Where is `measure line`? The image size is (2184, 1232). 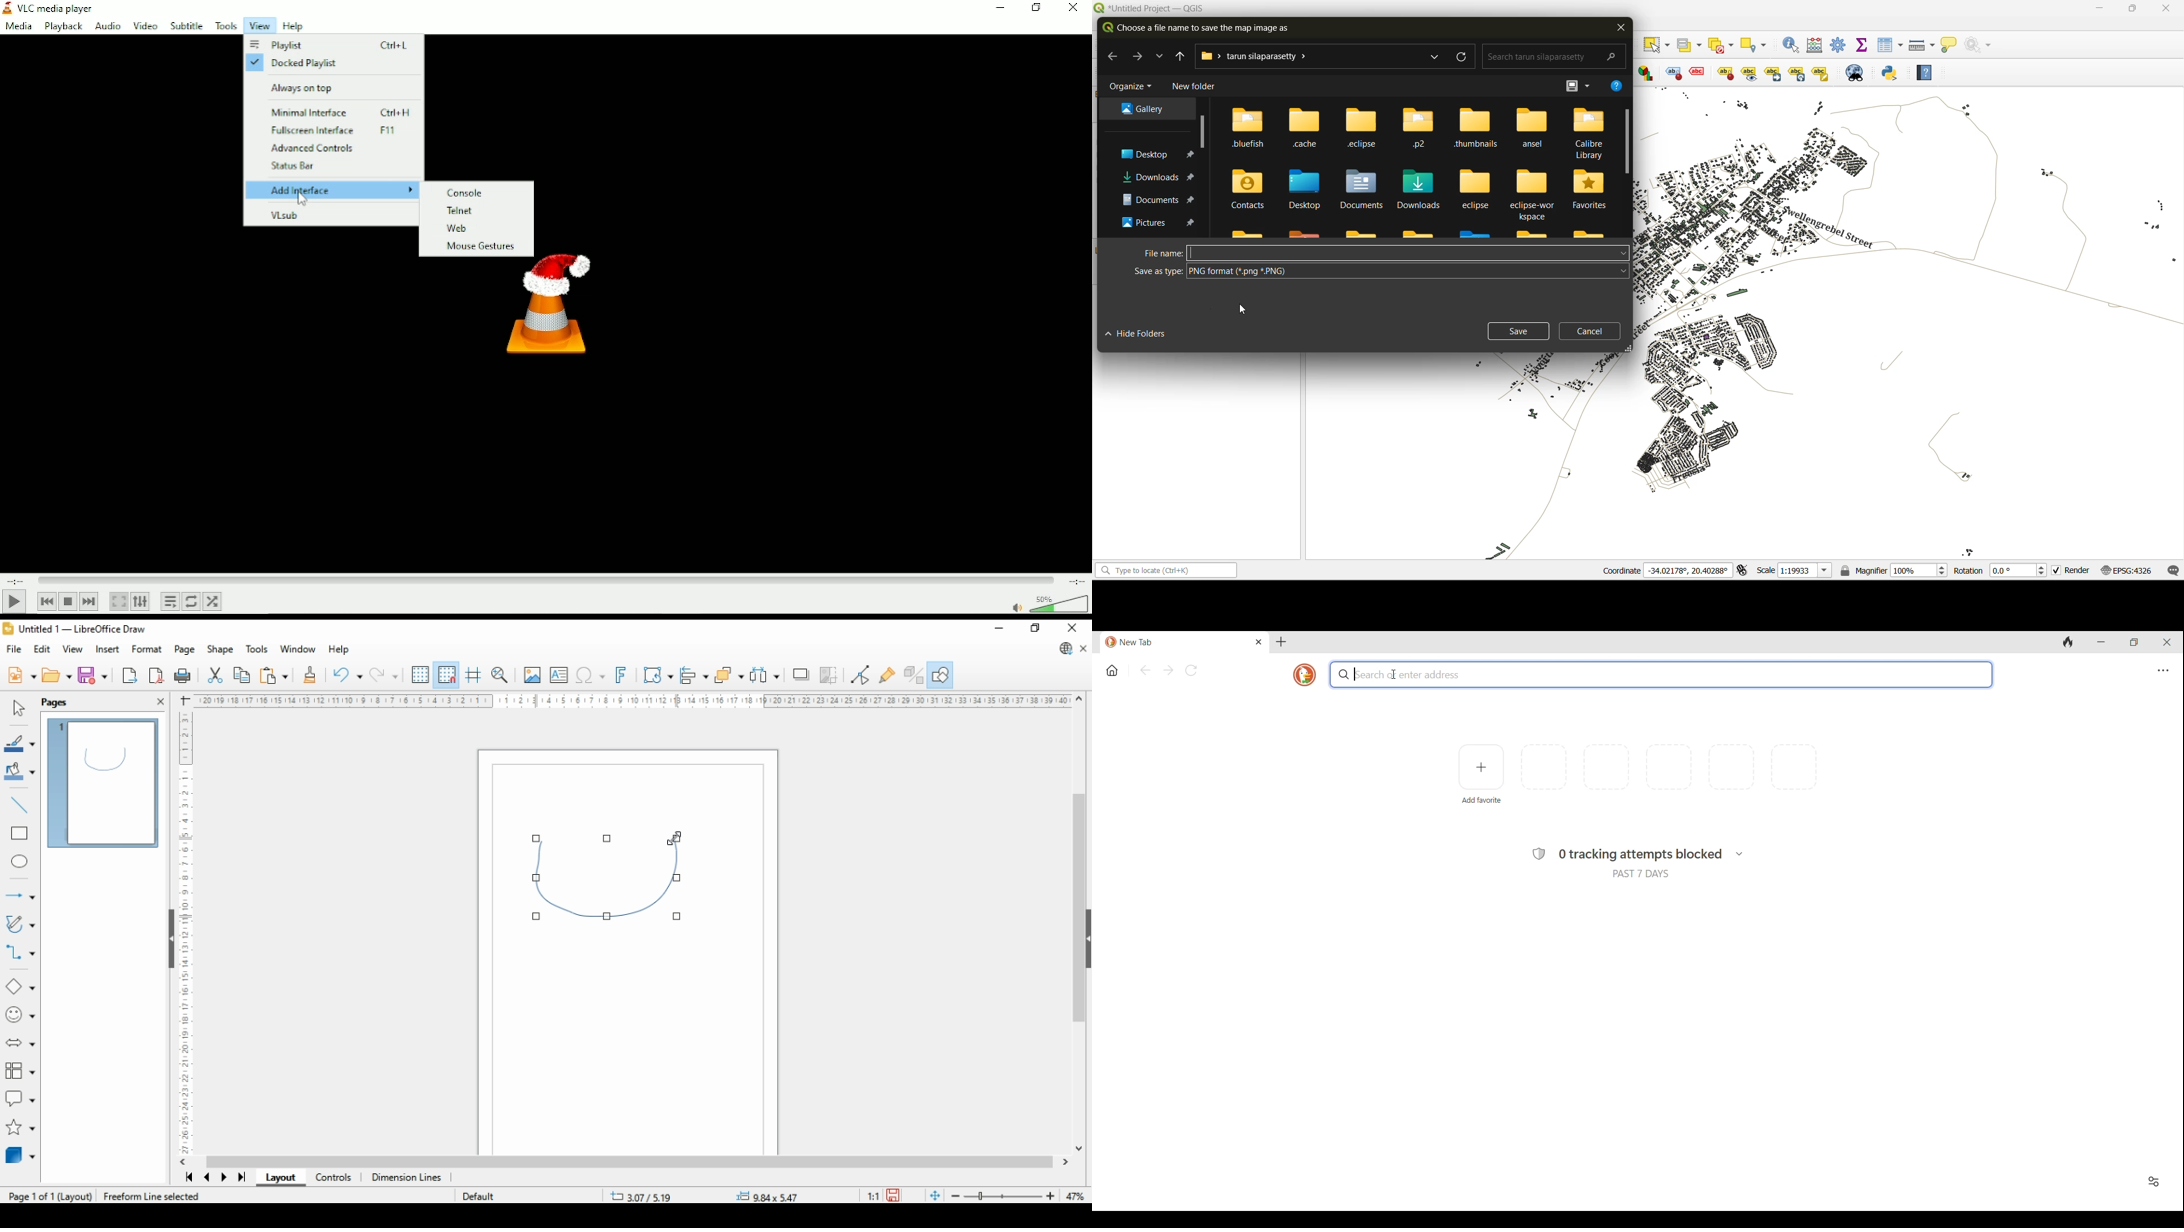
measure line is located at coordinates (1922, 44).